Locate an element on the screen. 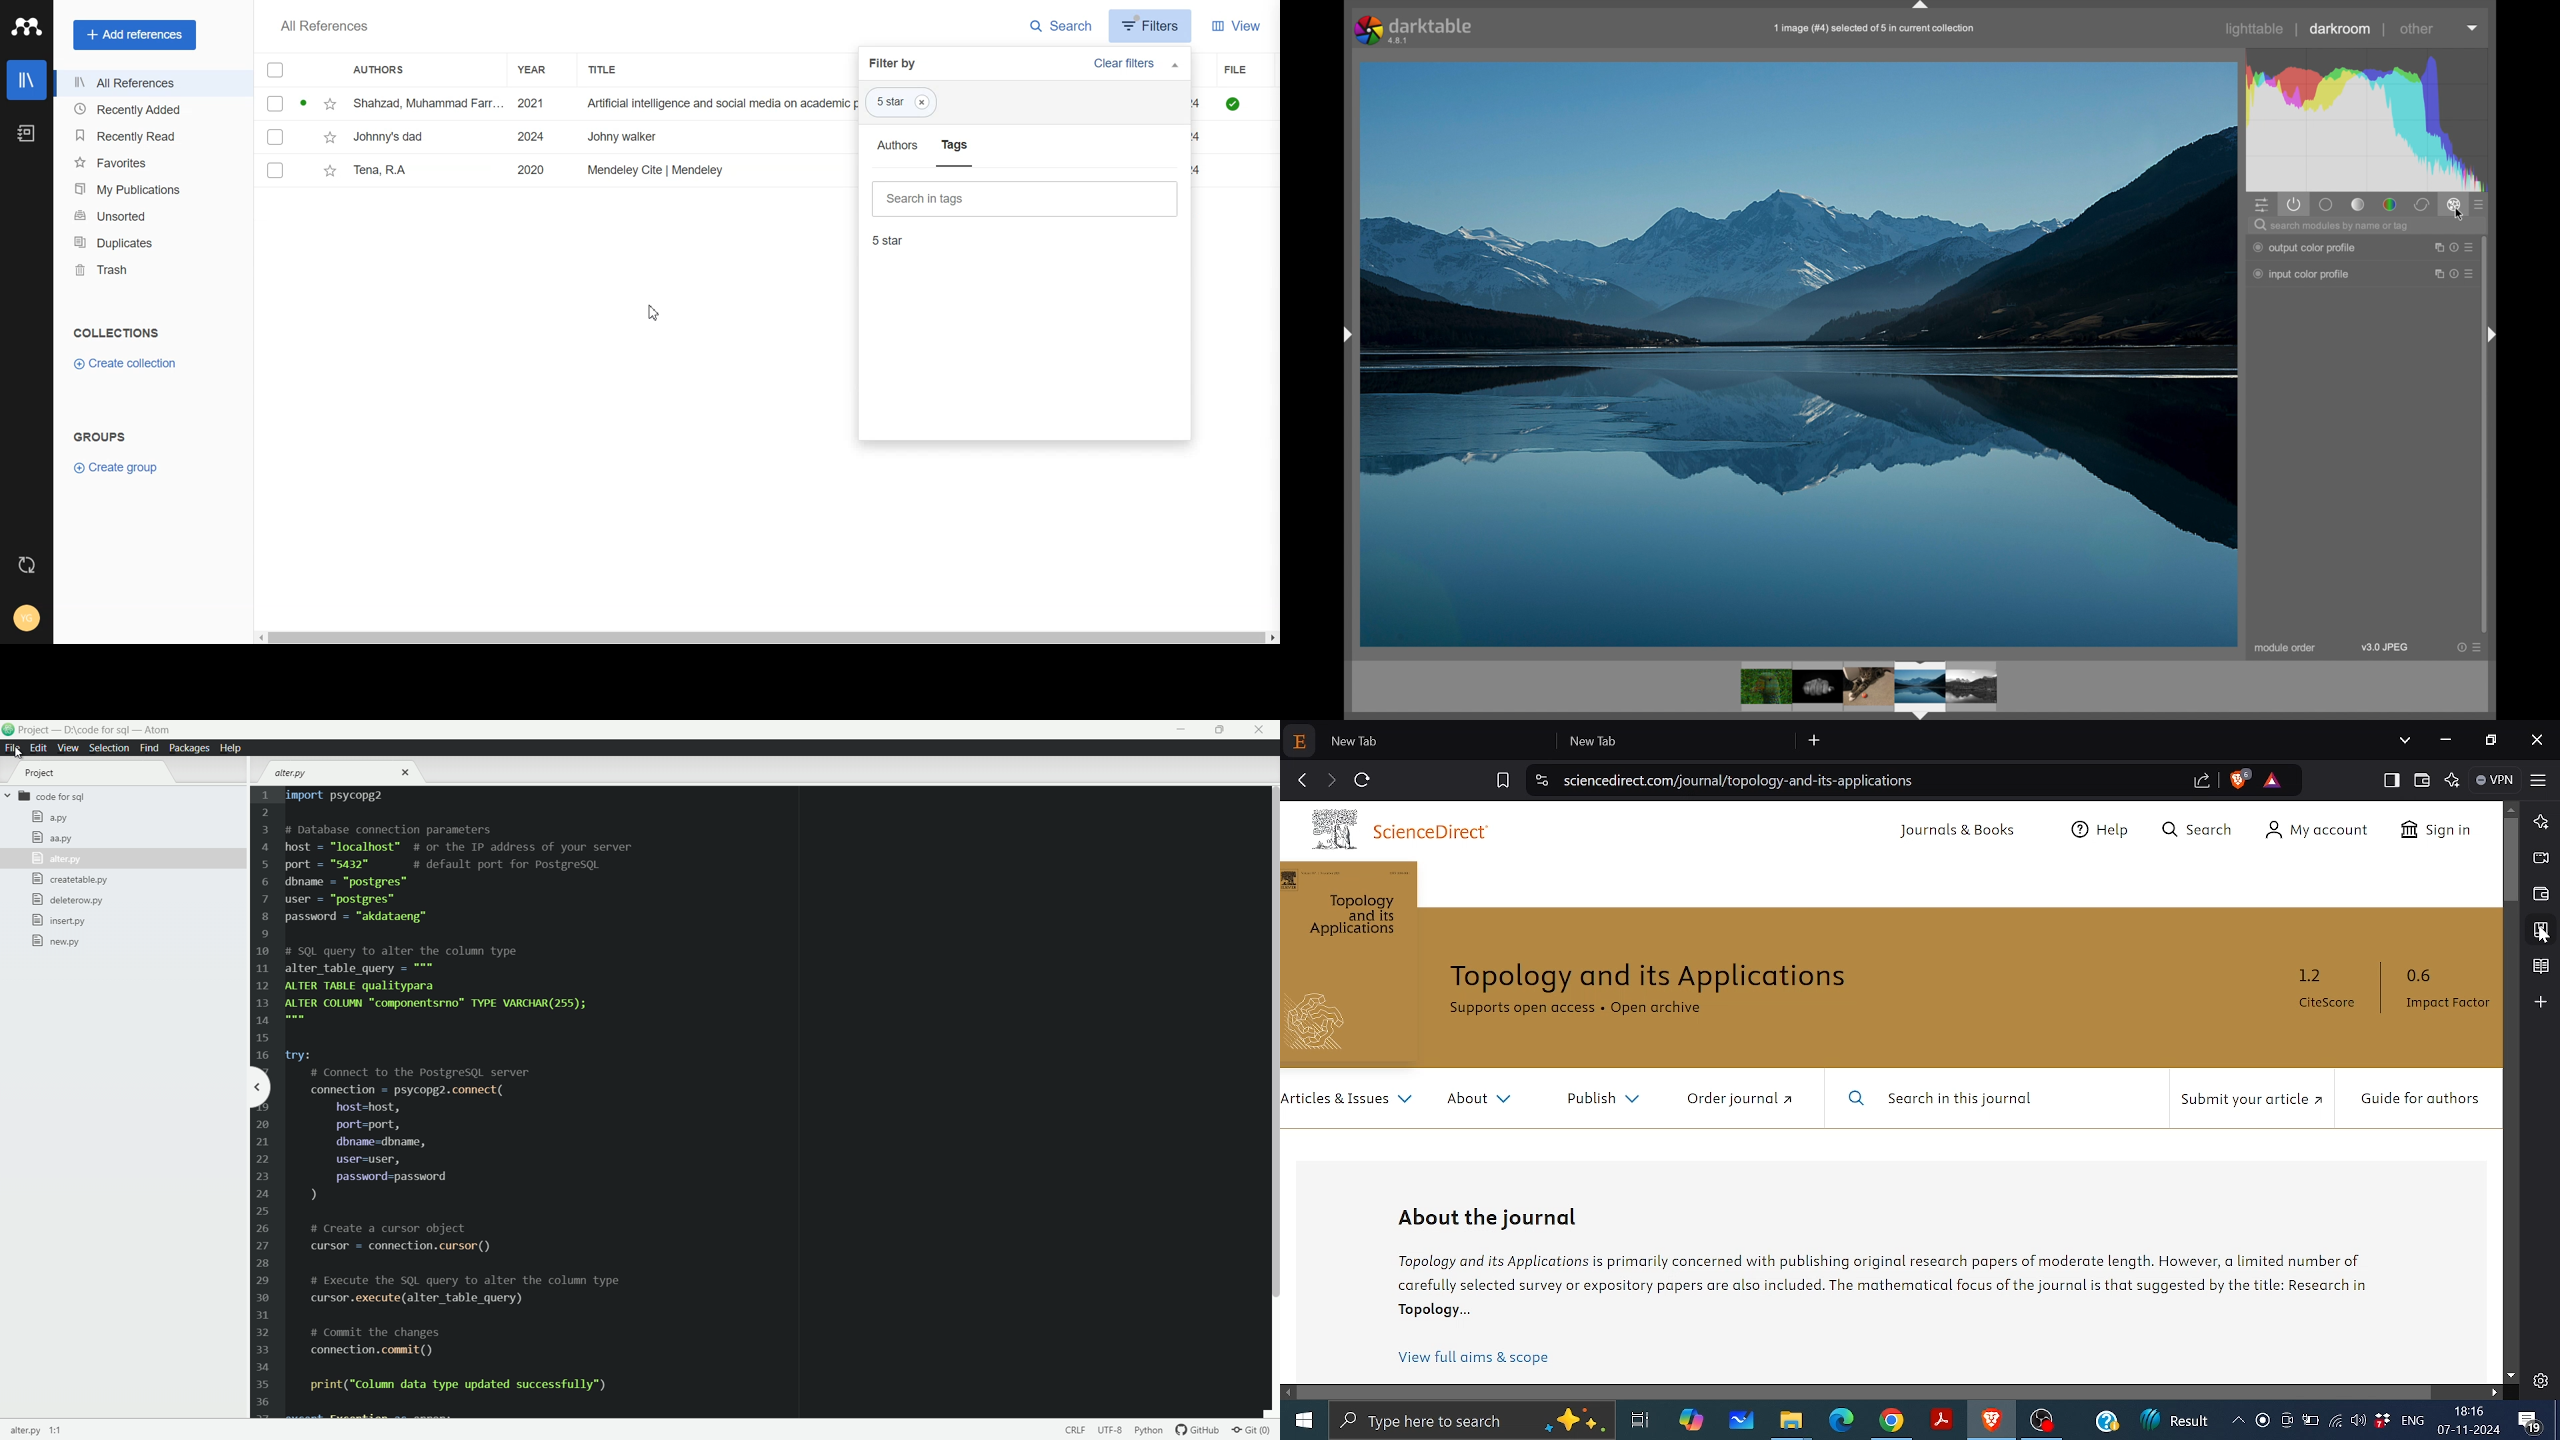 The width and height of the screenshot is (2576, 1456). search module by name or tag is located at coordinates (2331, 225).